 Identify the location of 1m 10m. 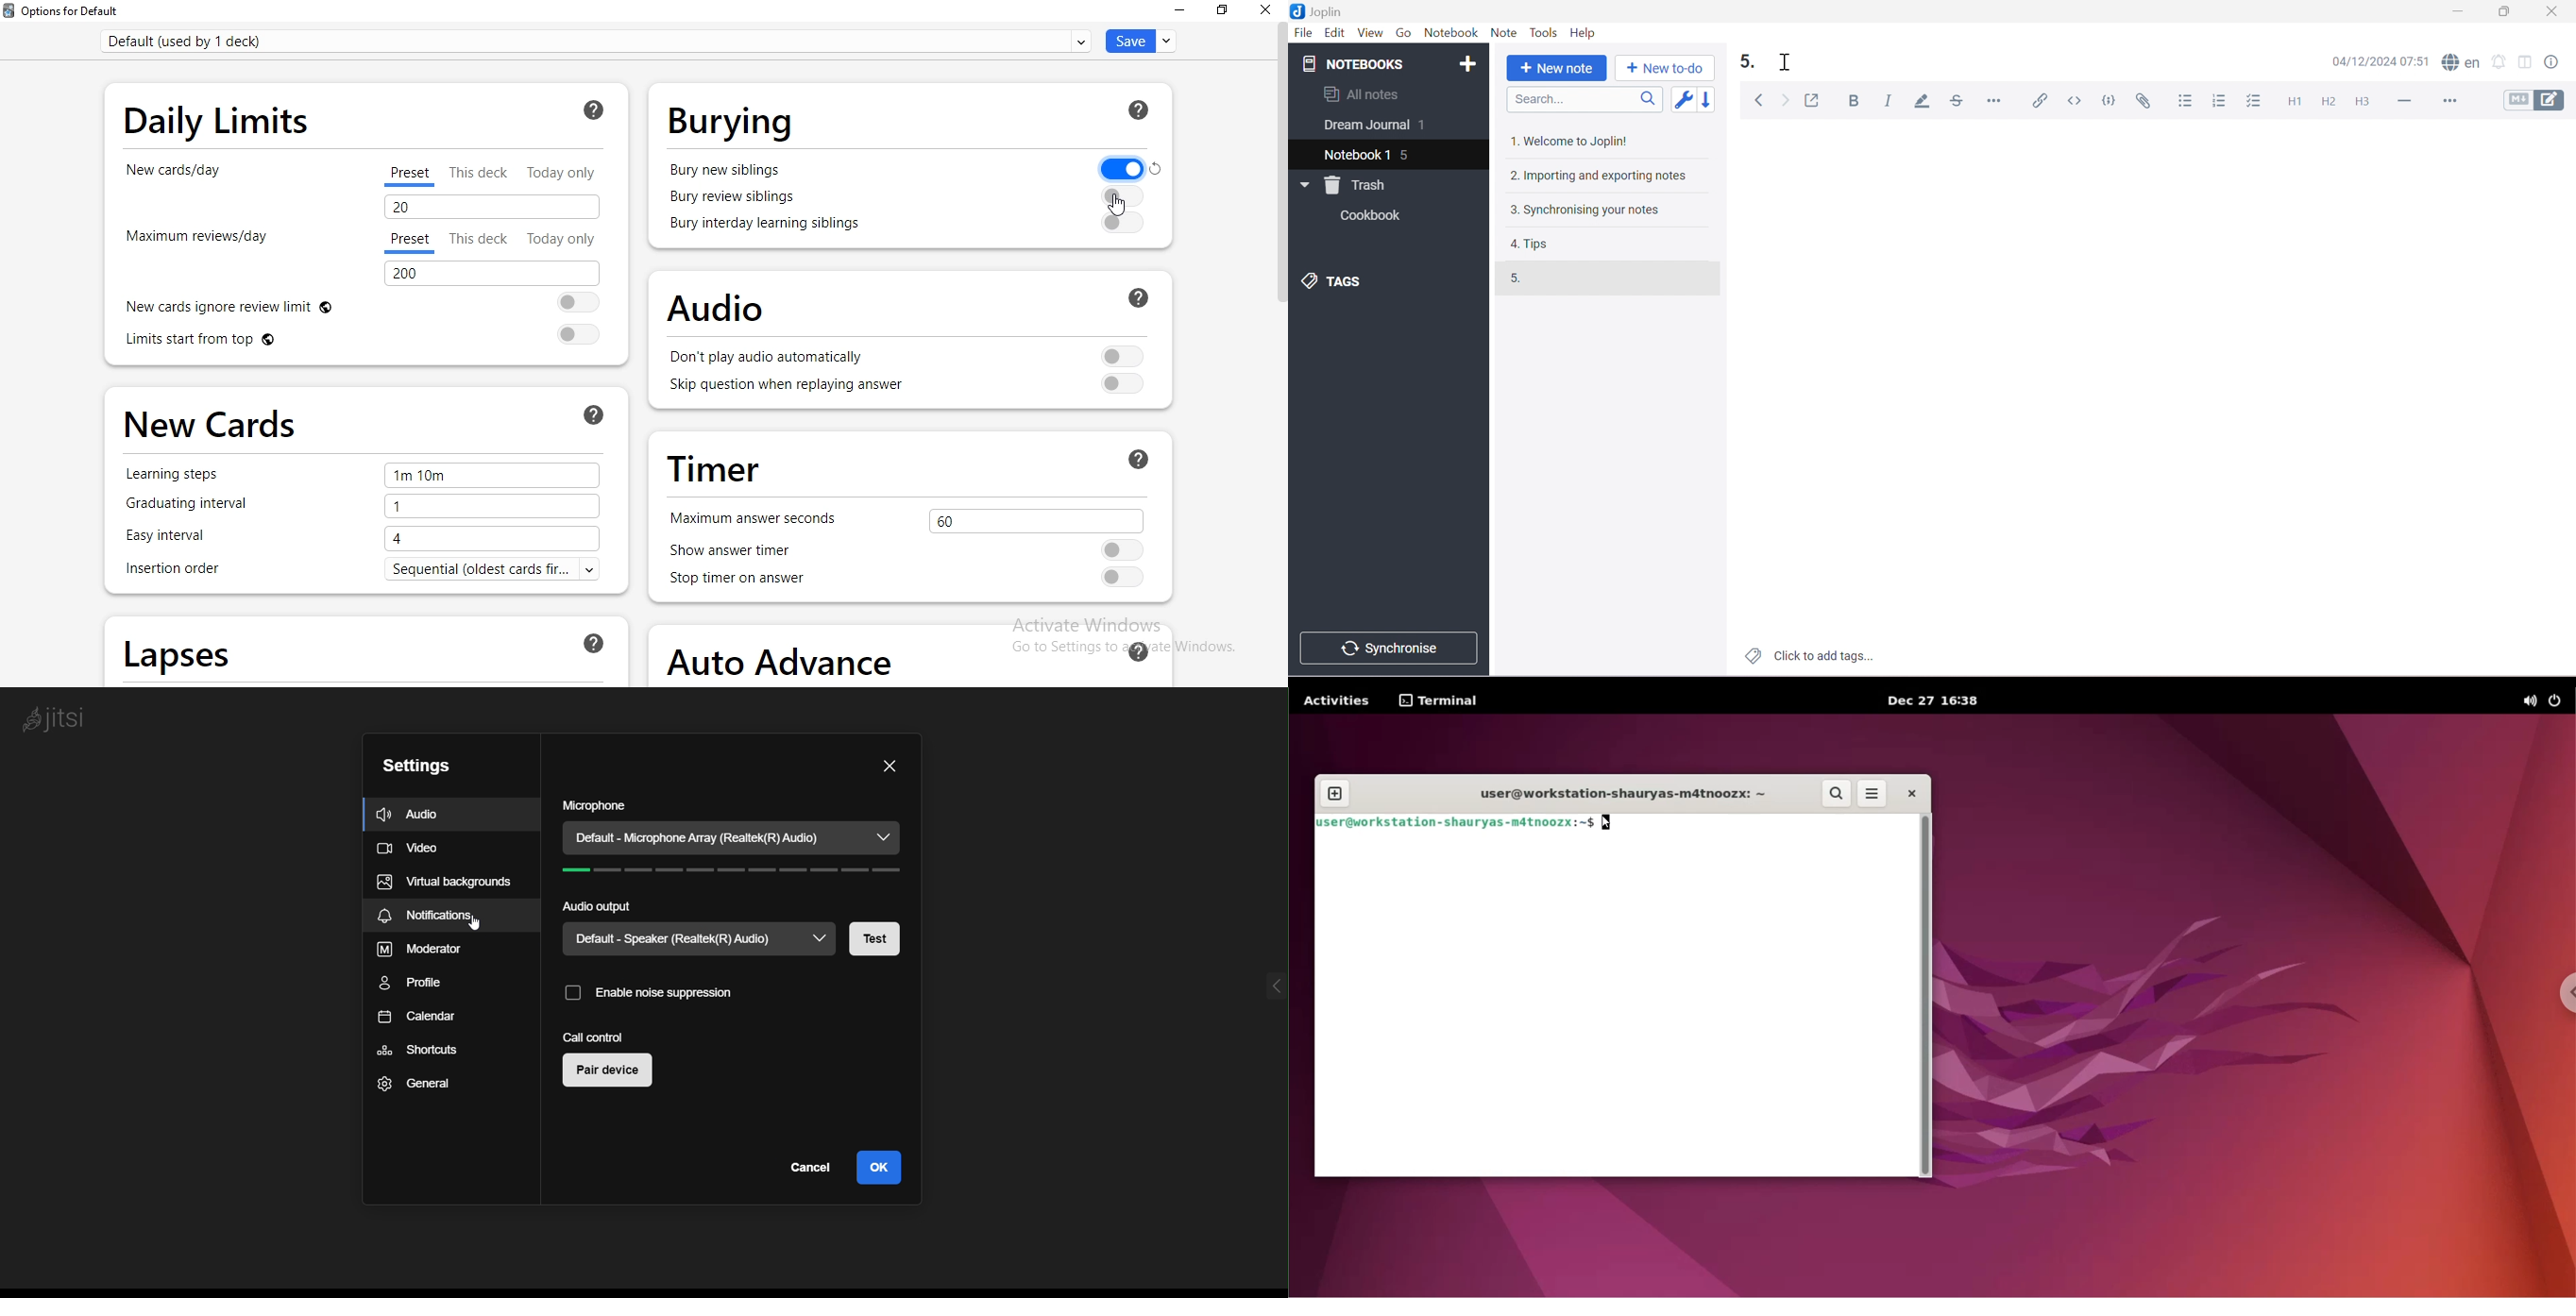
(492, 477).